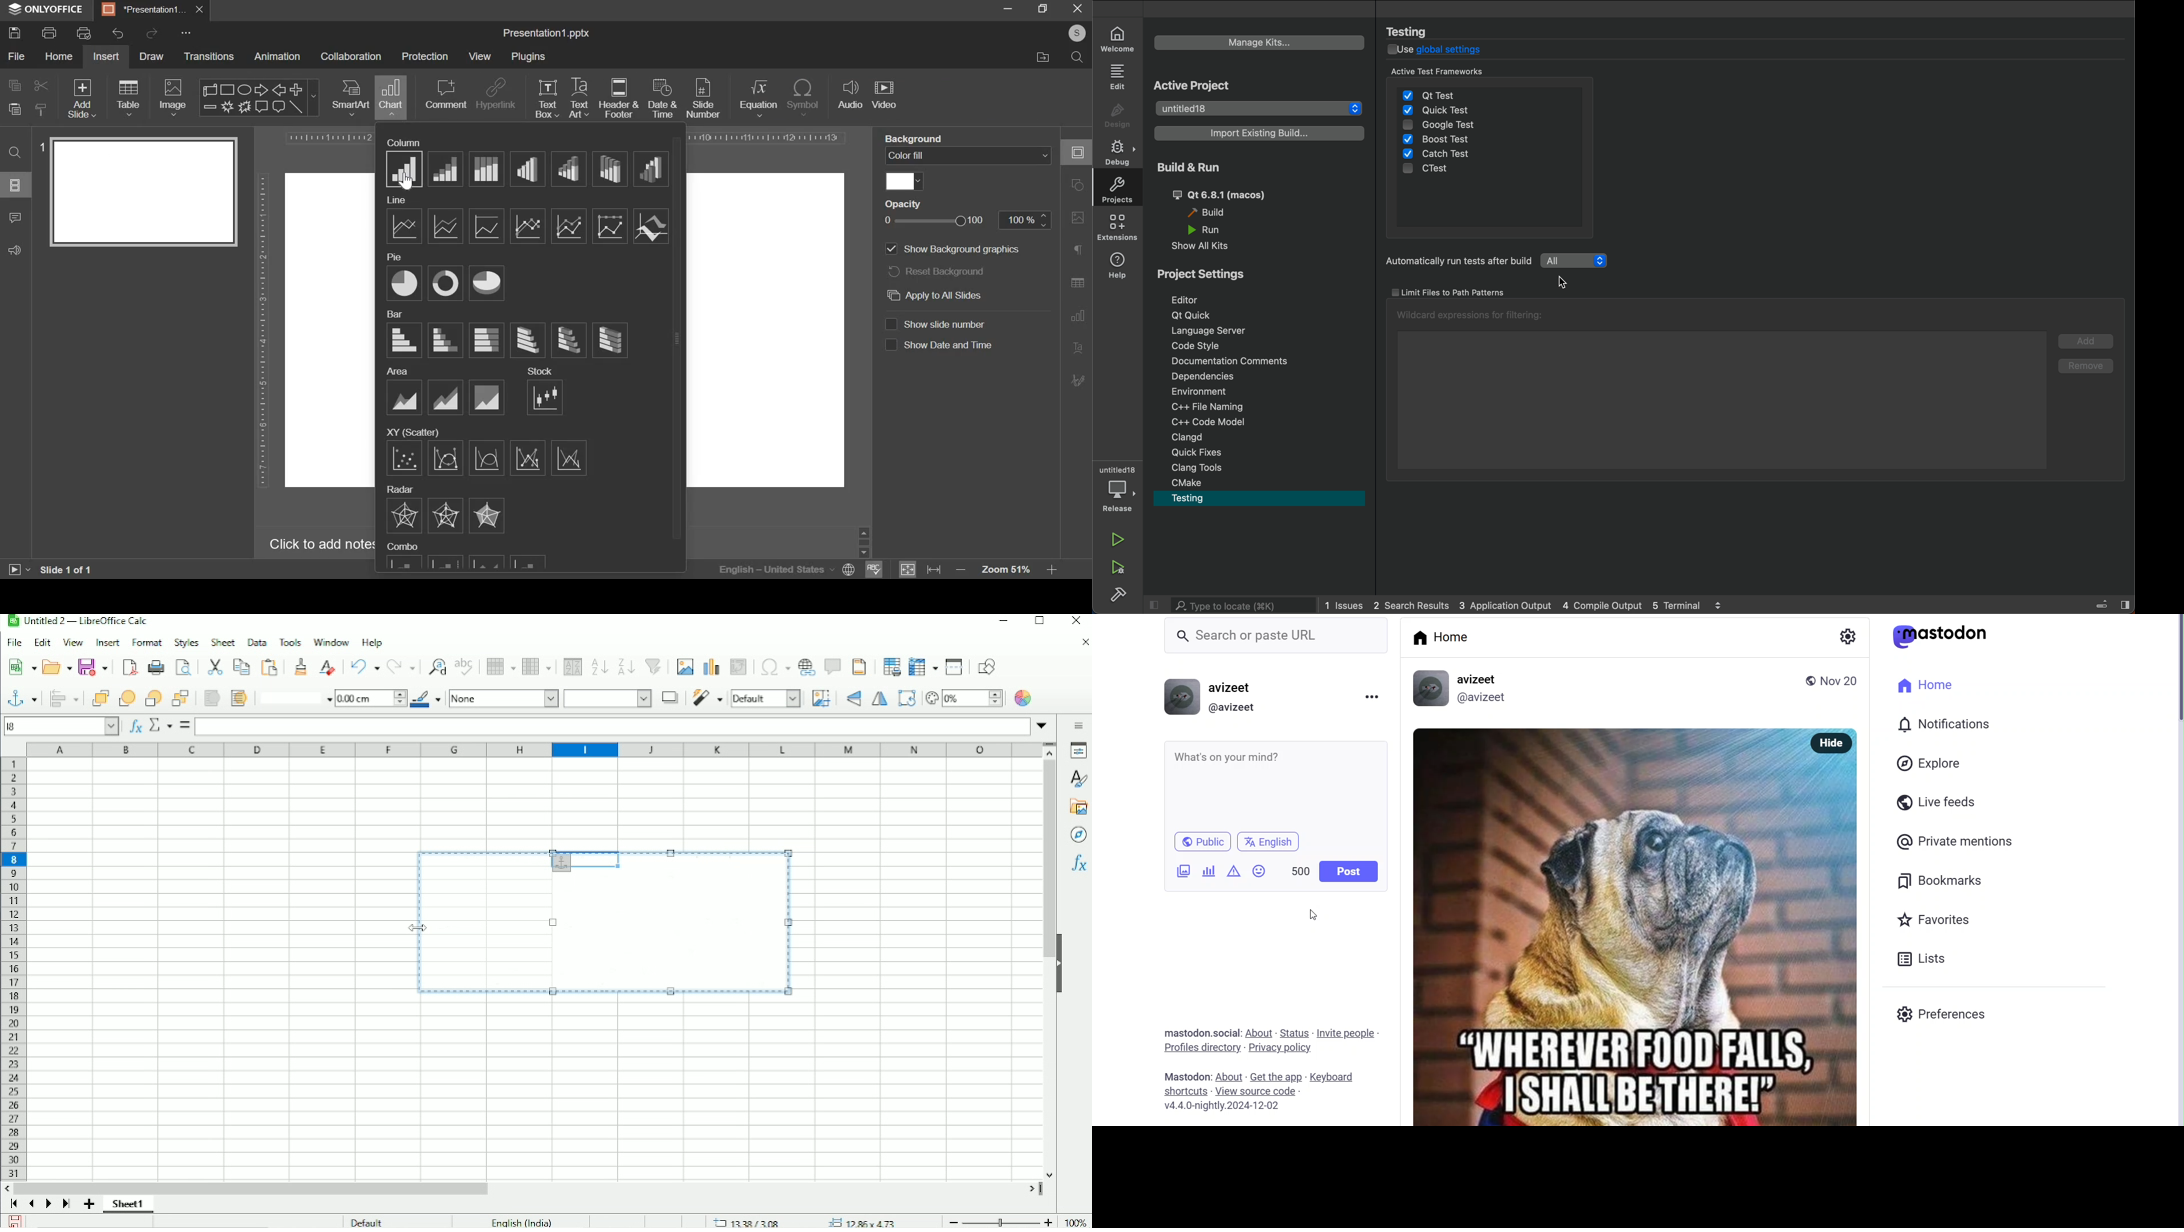 Image resolution: width=2184 pixels, height=1232 pixels. I want to click on Freeze rows and columns, so click(921, 667).